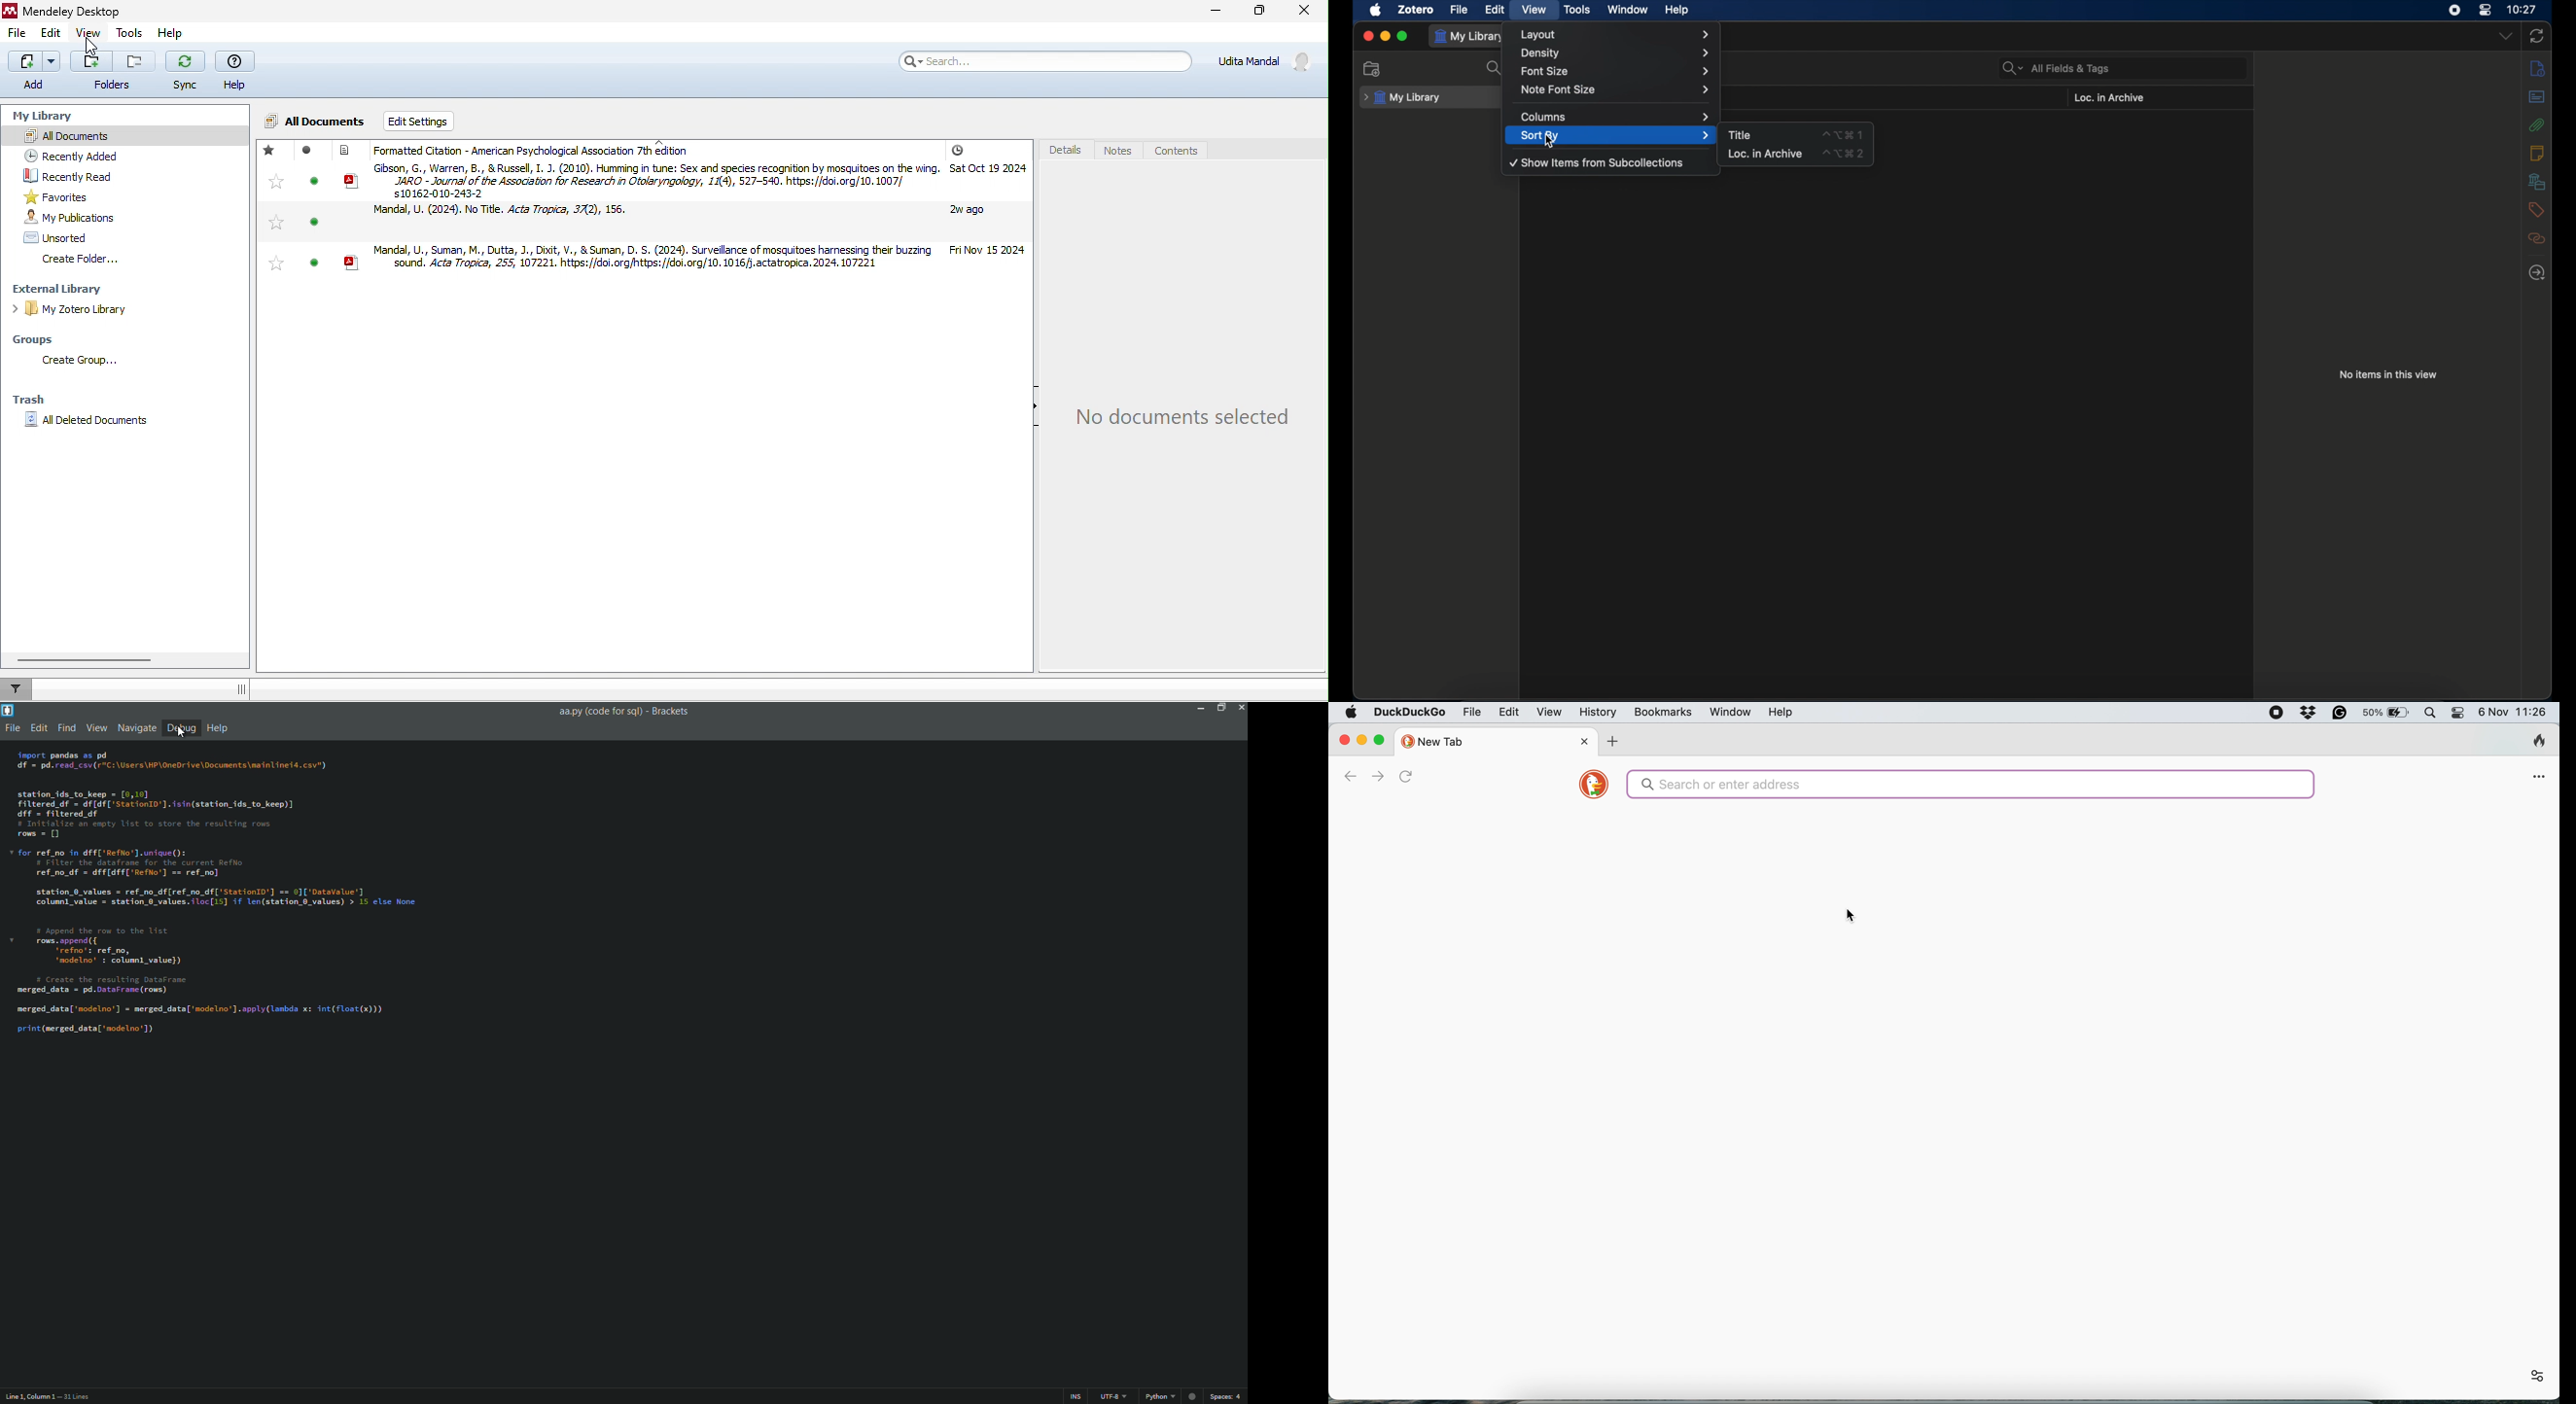 The height and width of the screenshot is (1428, 2576). I want to click on sync, so click(185, 71).